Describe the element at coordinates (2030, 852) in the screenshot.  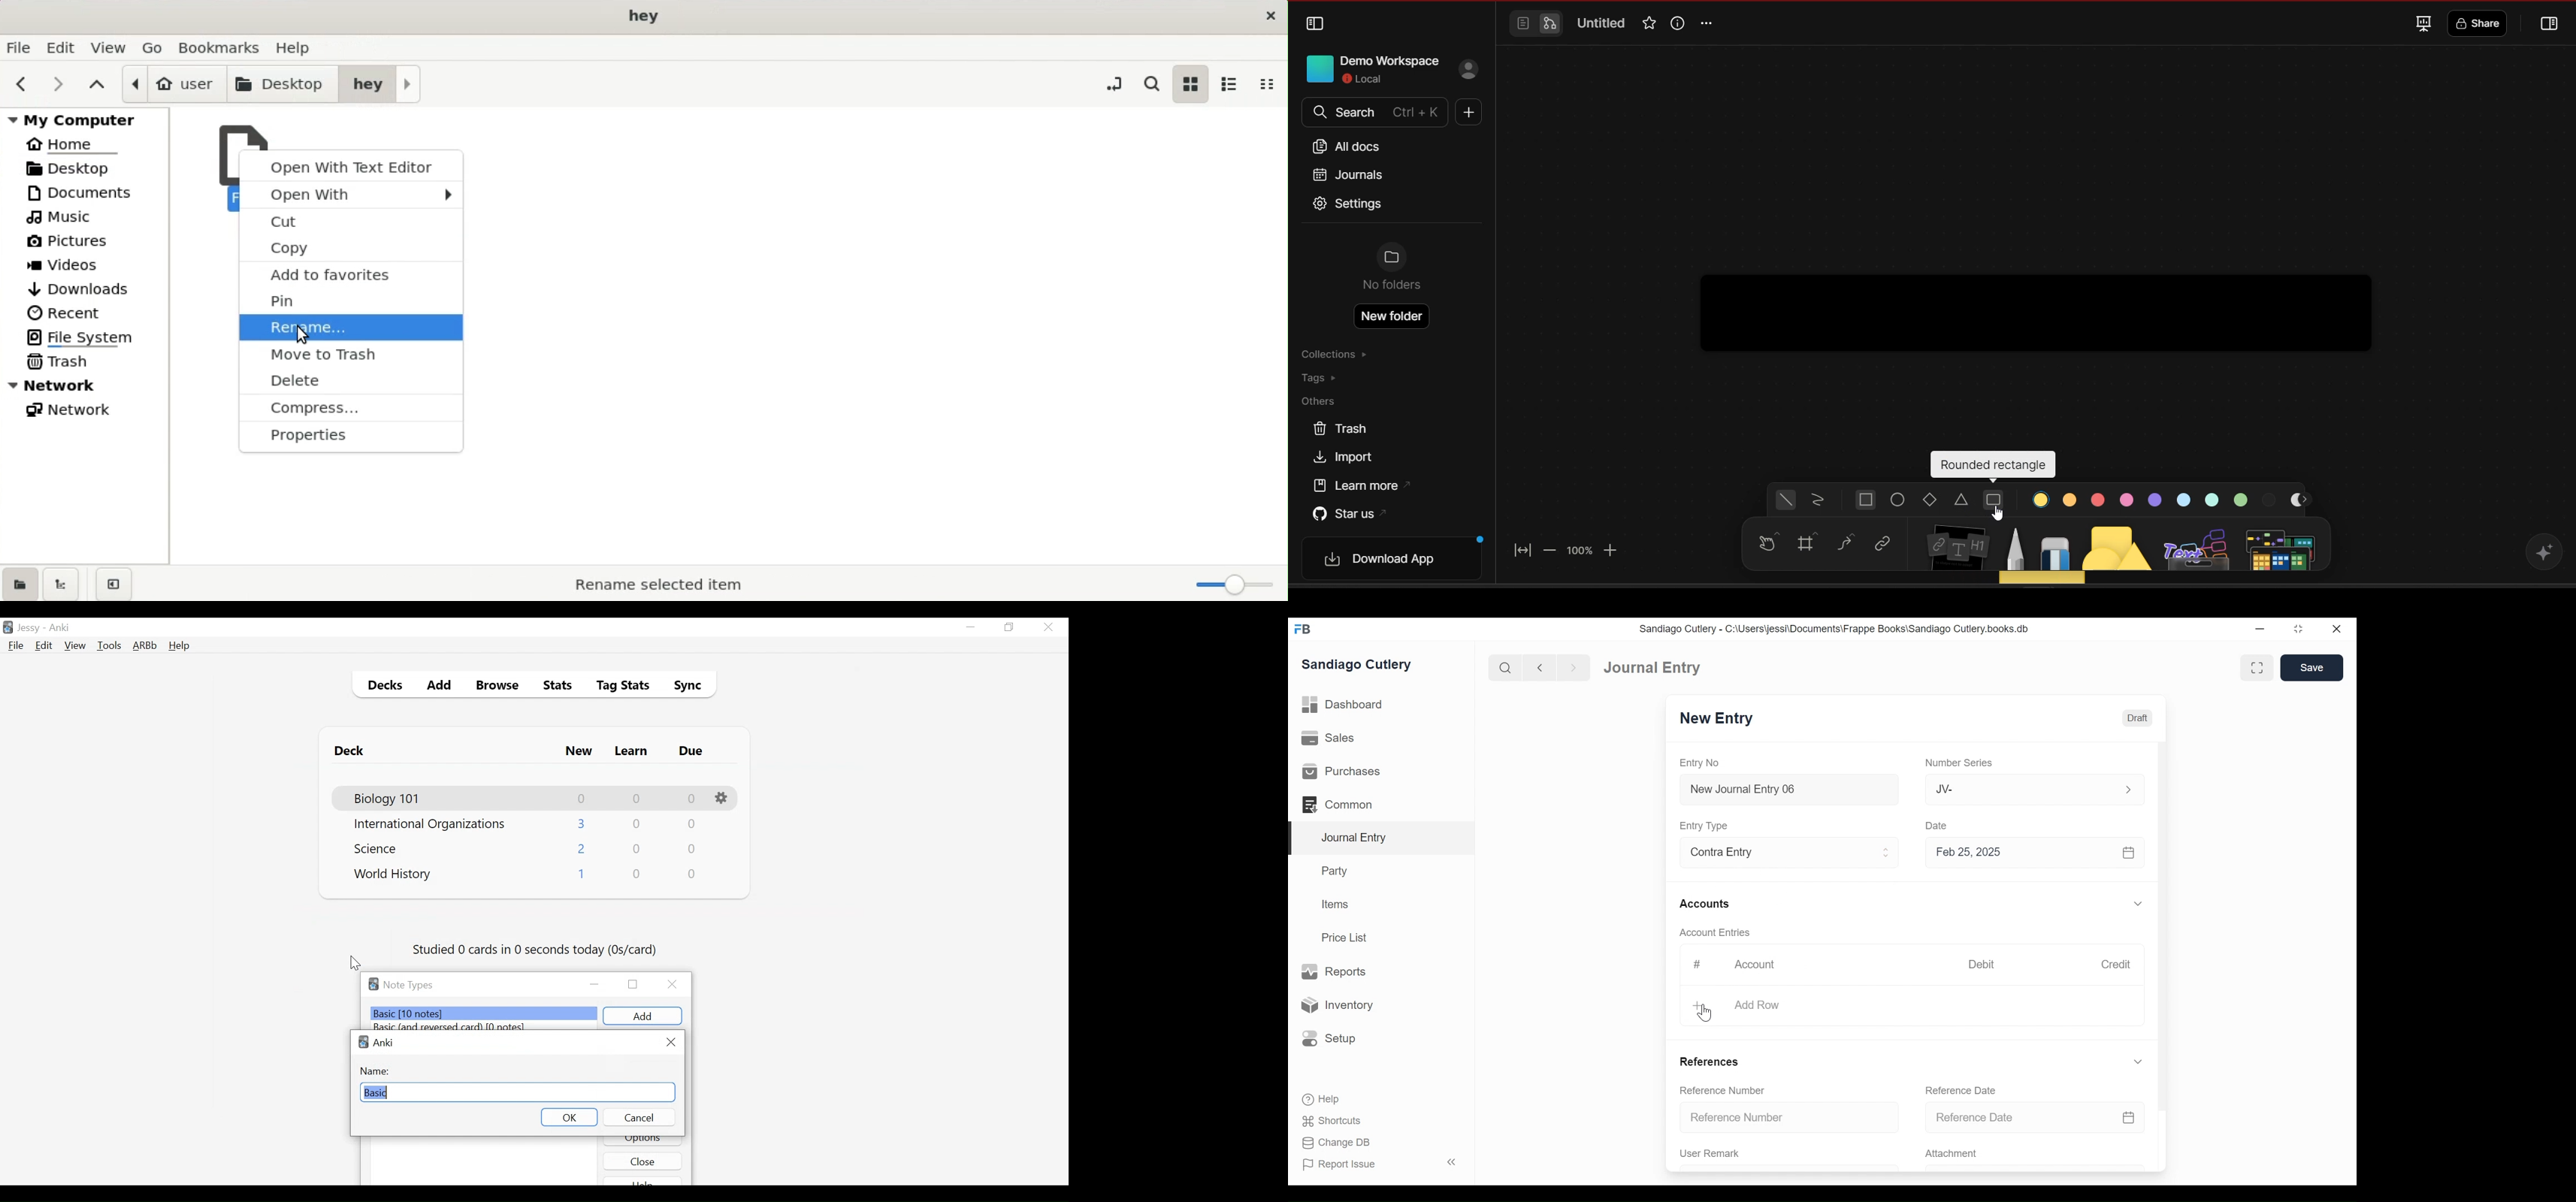
I see `Feb 25, 2025` at that location.